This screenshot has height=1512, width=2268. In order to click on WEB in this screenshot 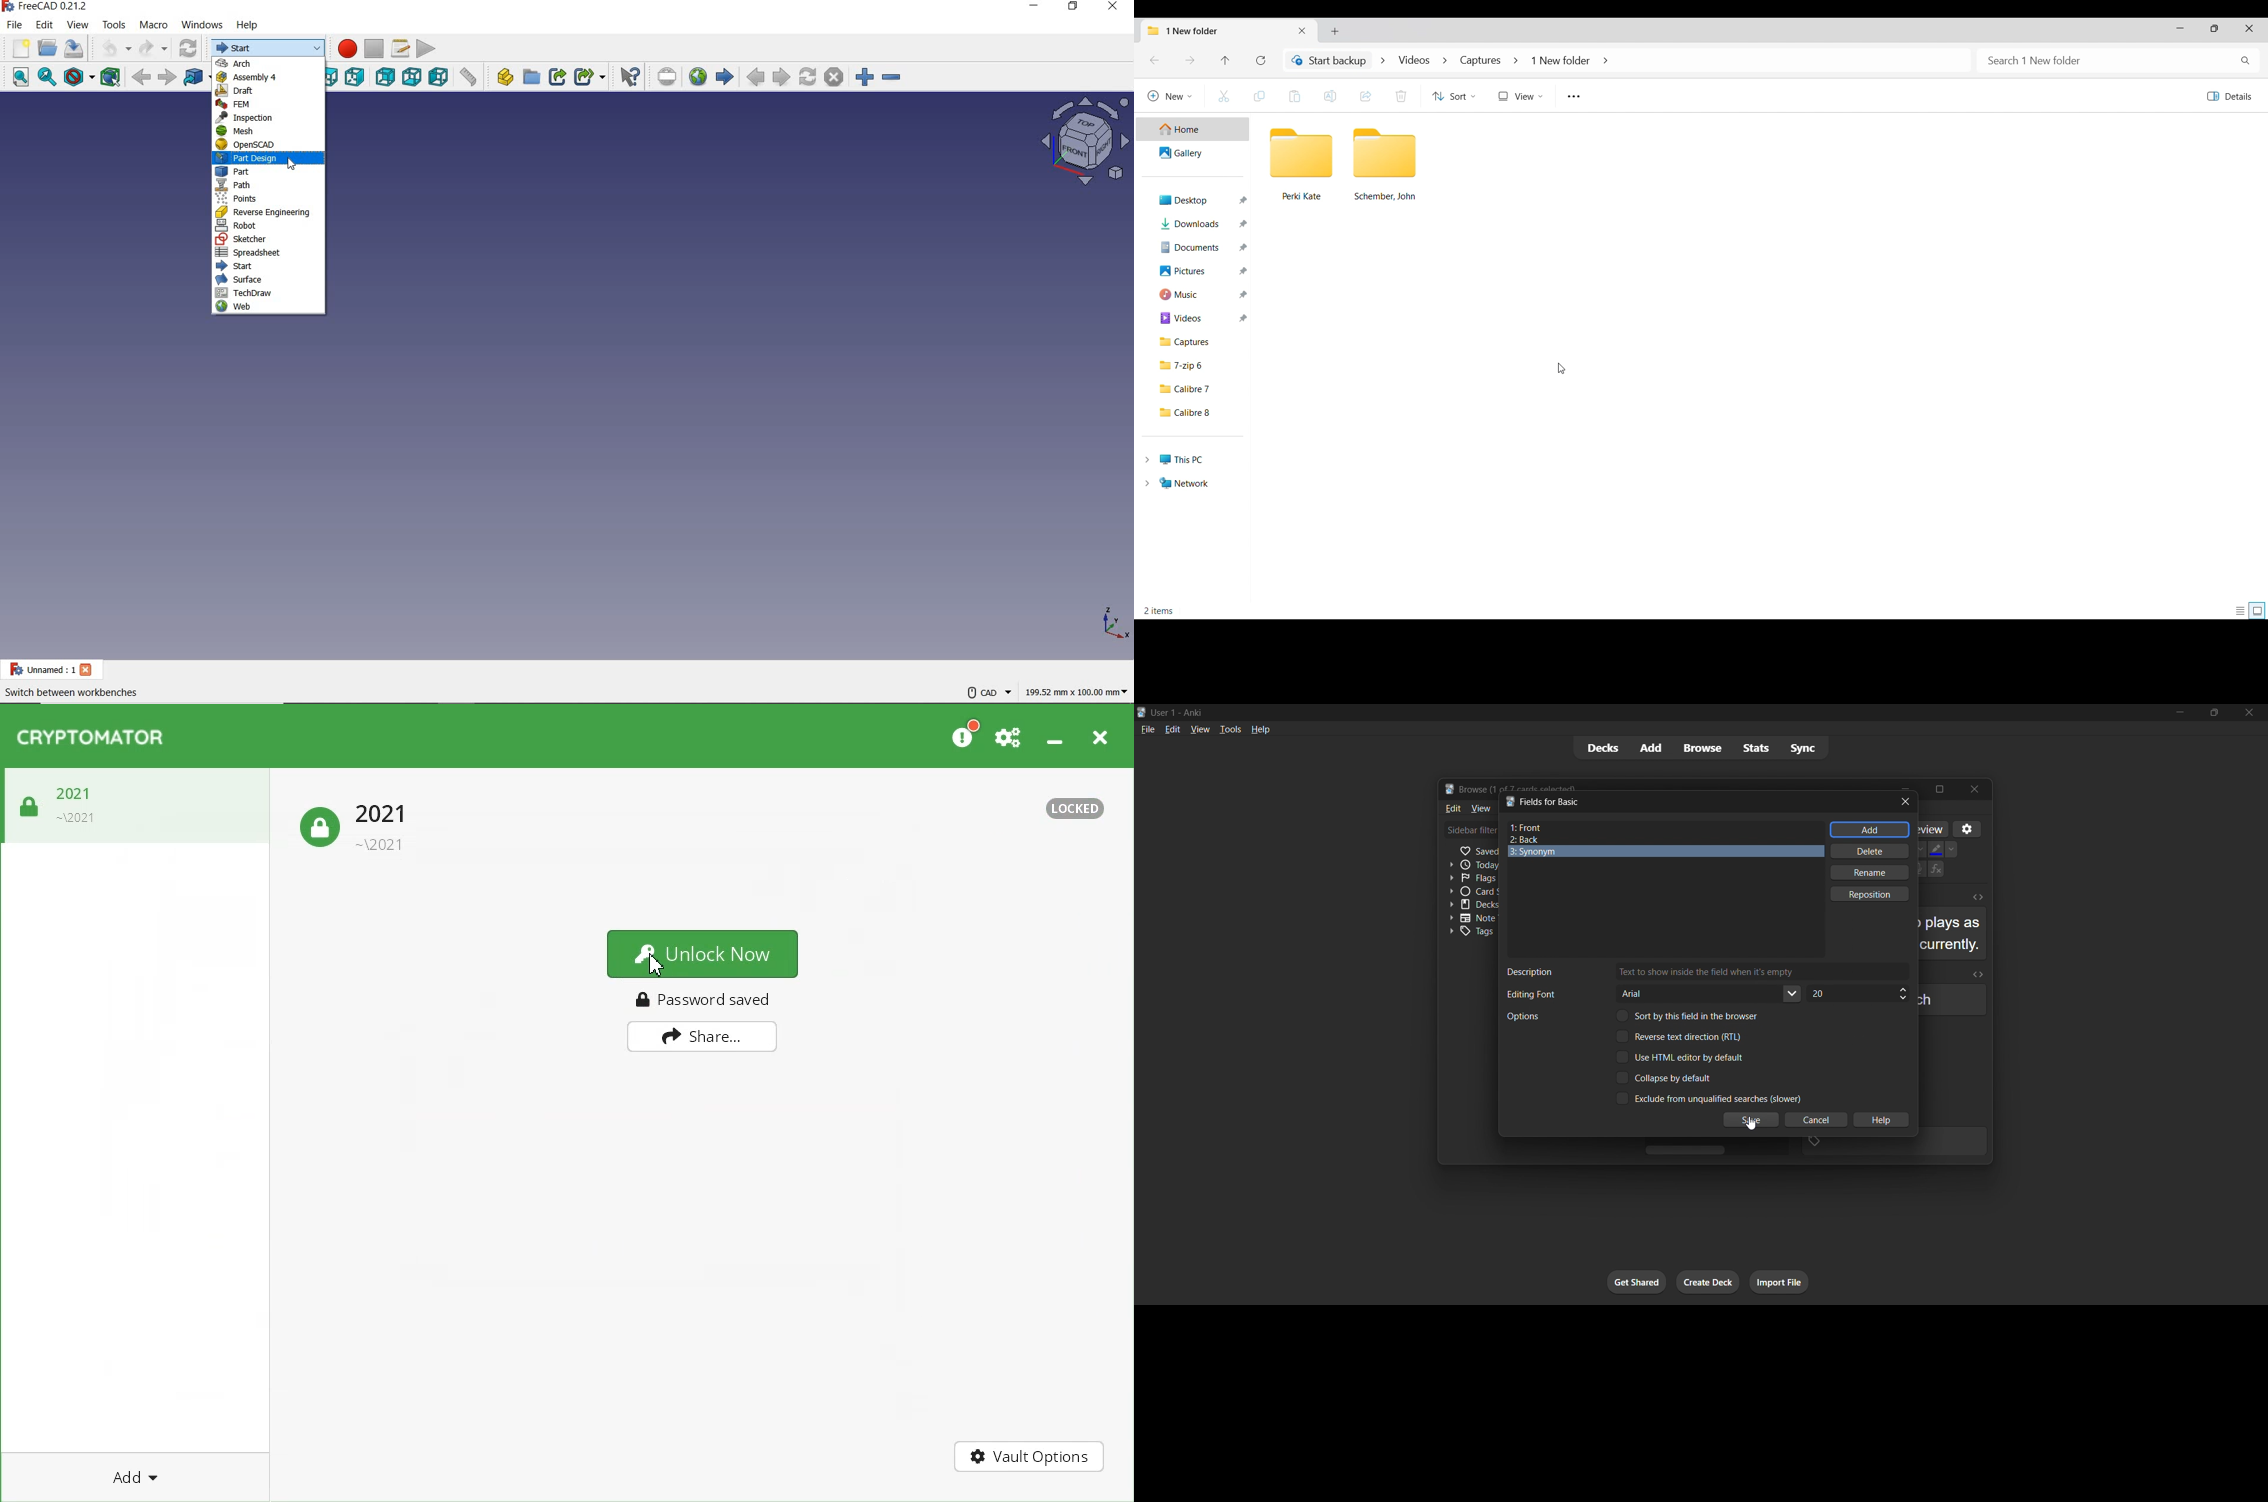, I will do `click(269, 309)`.